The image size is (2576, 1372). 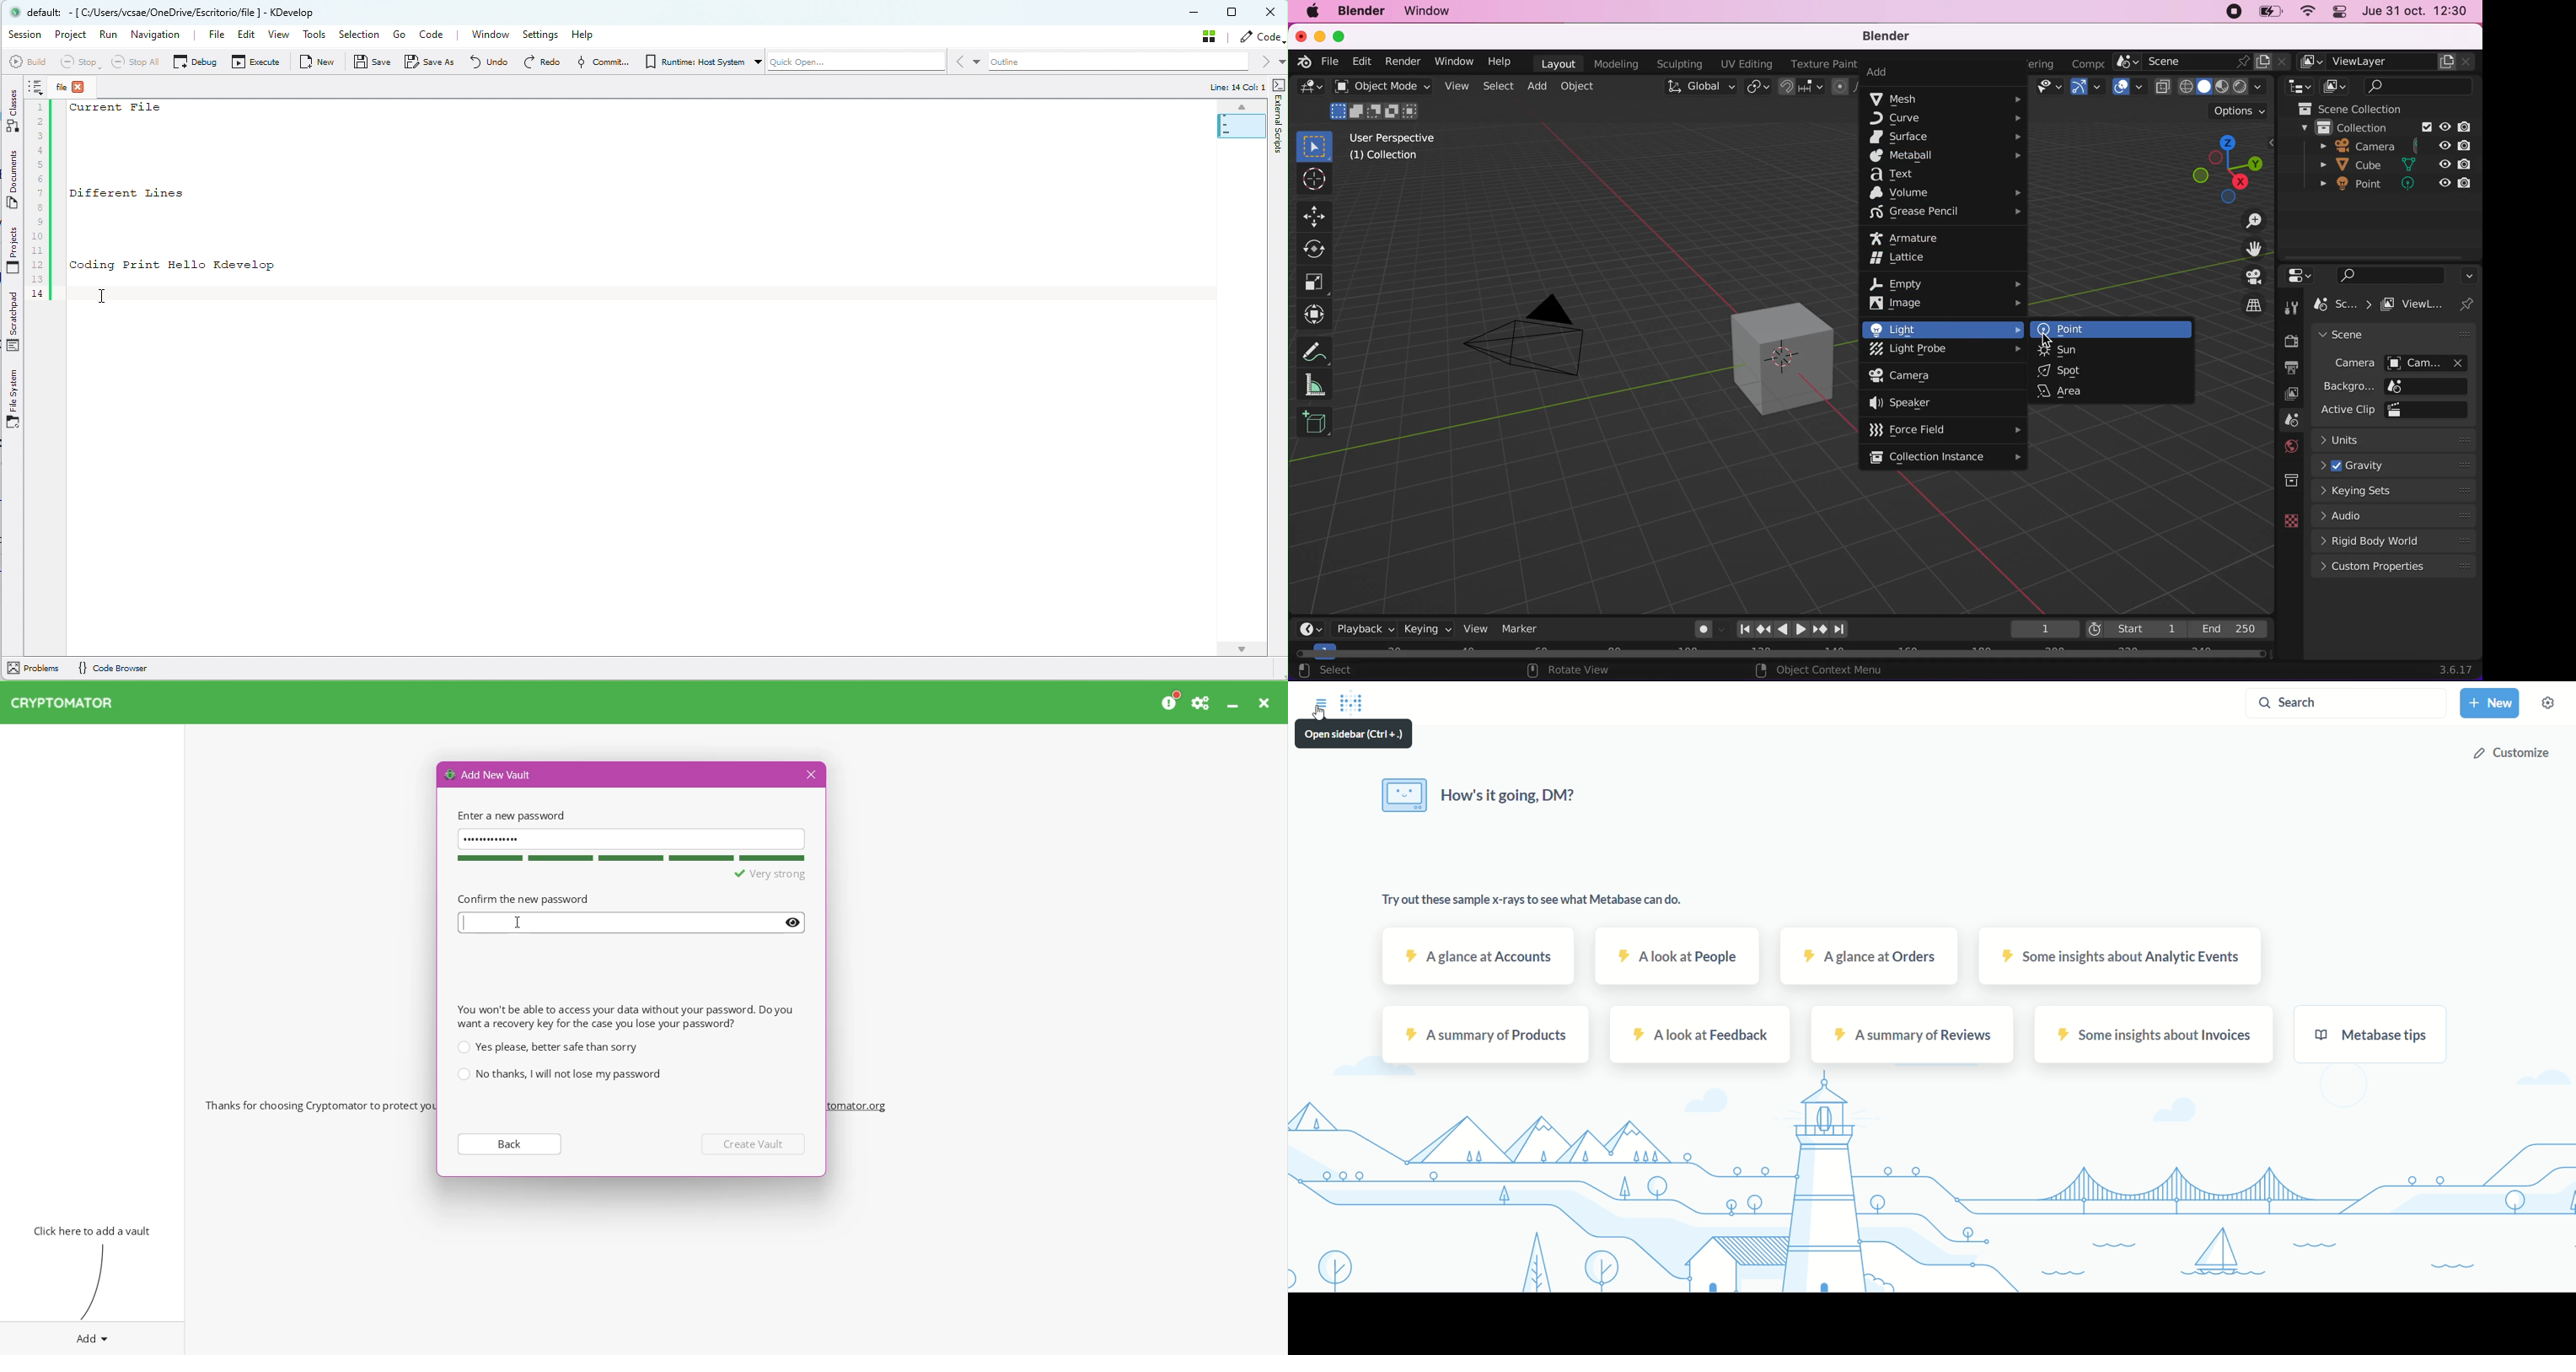 What do you see at coordinates (2336, 86) in the screenshot?
I see `display view` at bounding box center [2336, 86].